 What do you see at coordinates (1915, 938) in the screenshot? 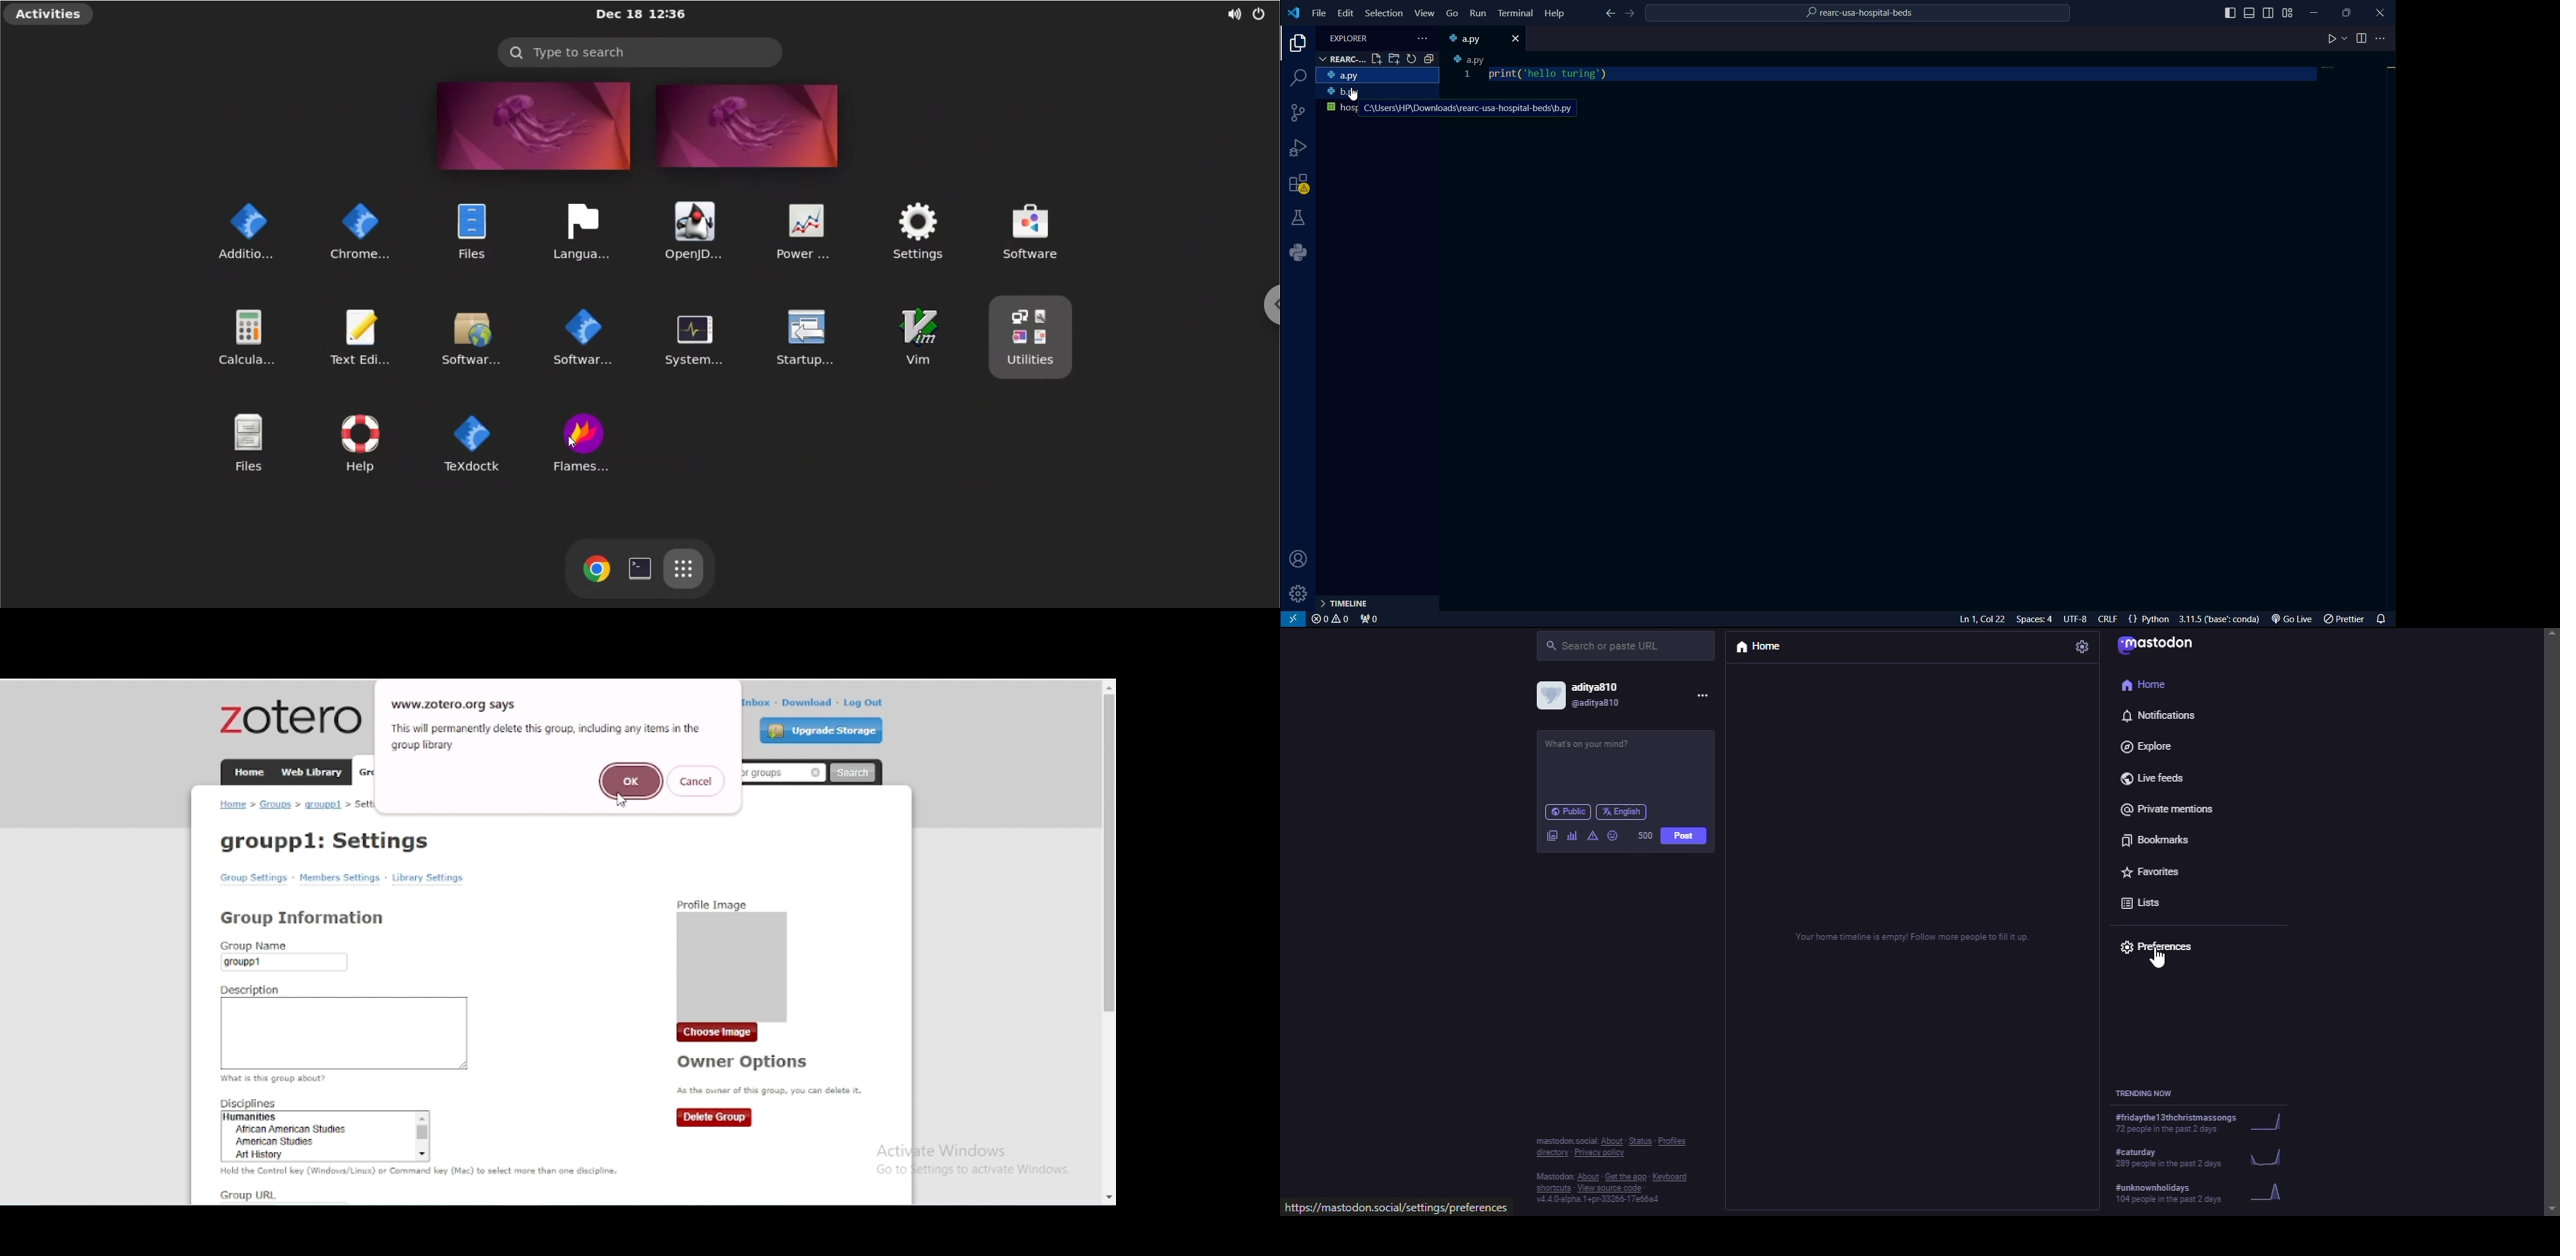
I see `Your home timeline is empty! Follow more people to fill it up.` at bounding box center [1915, 938].